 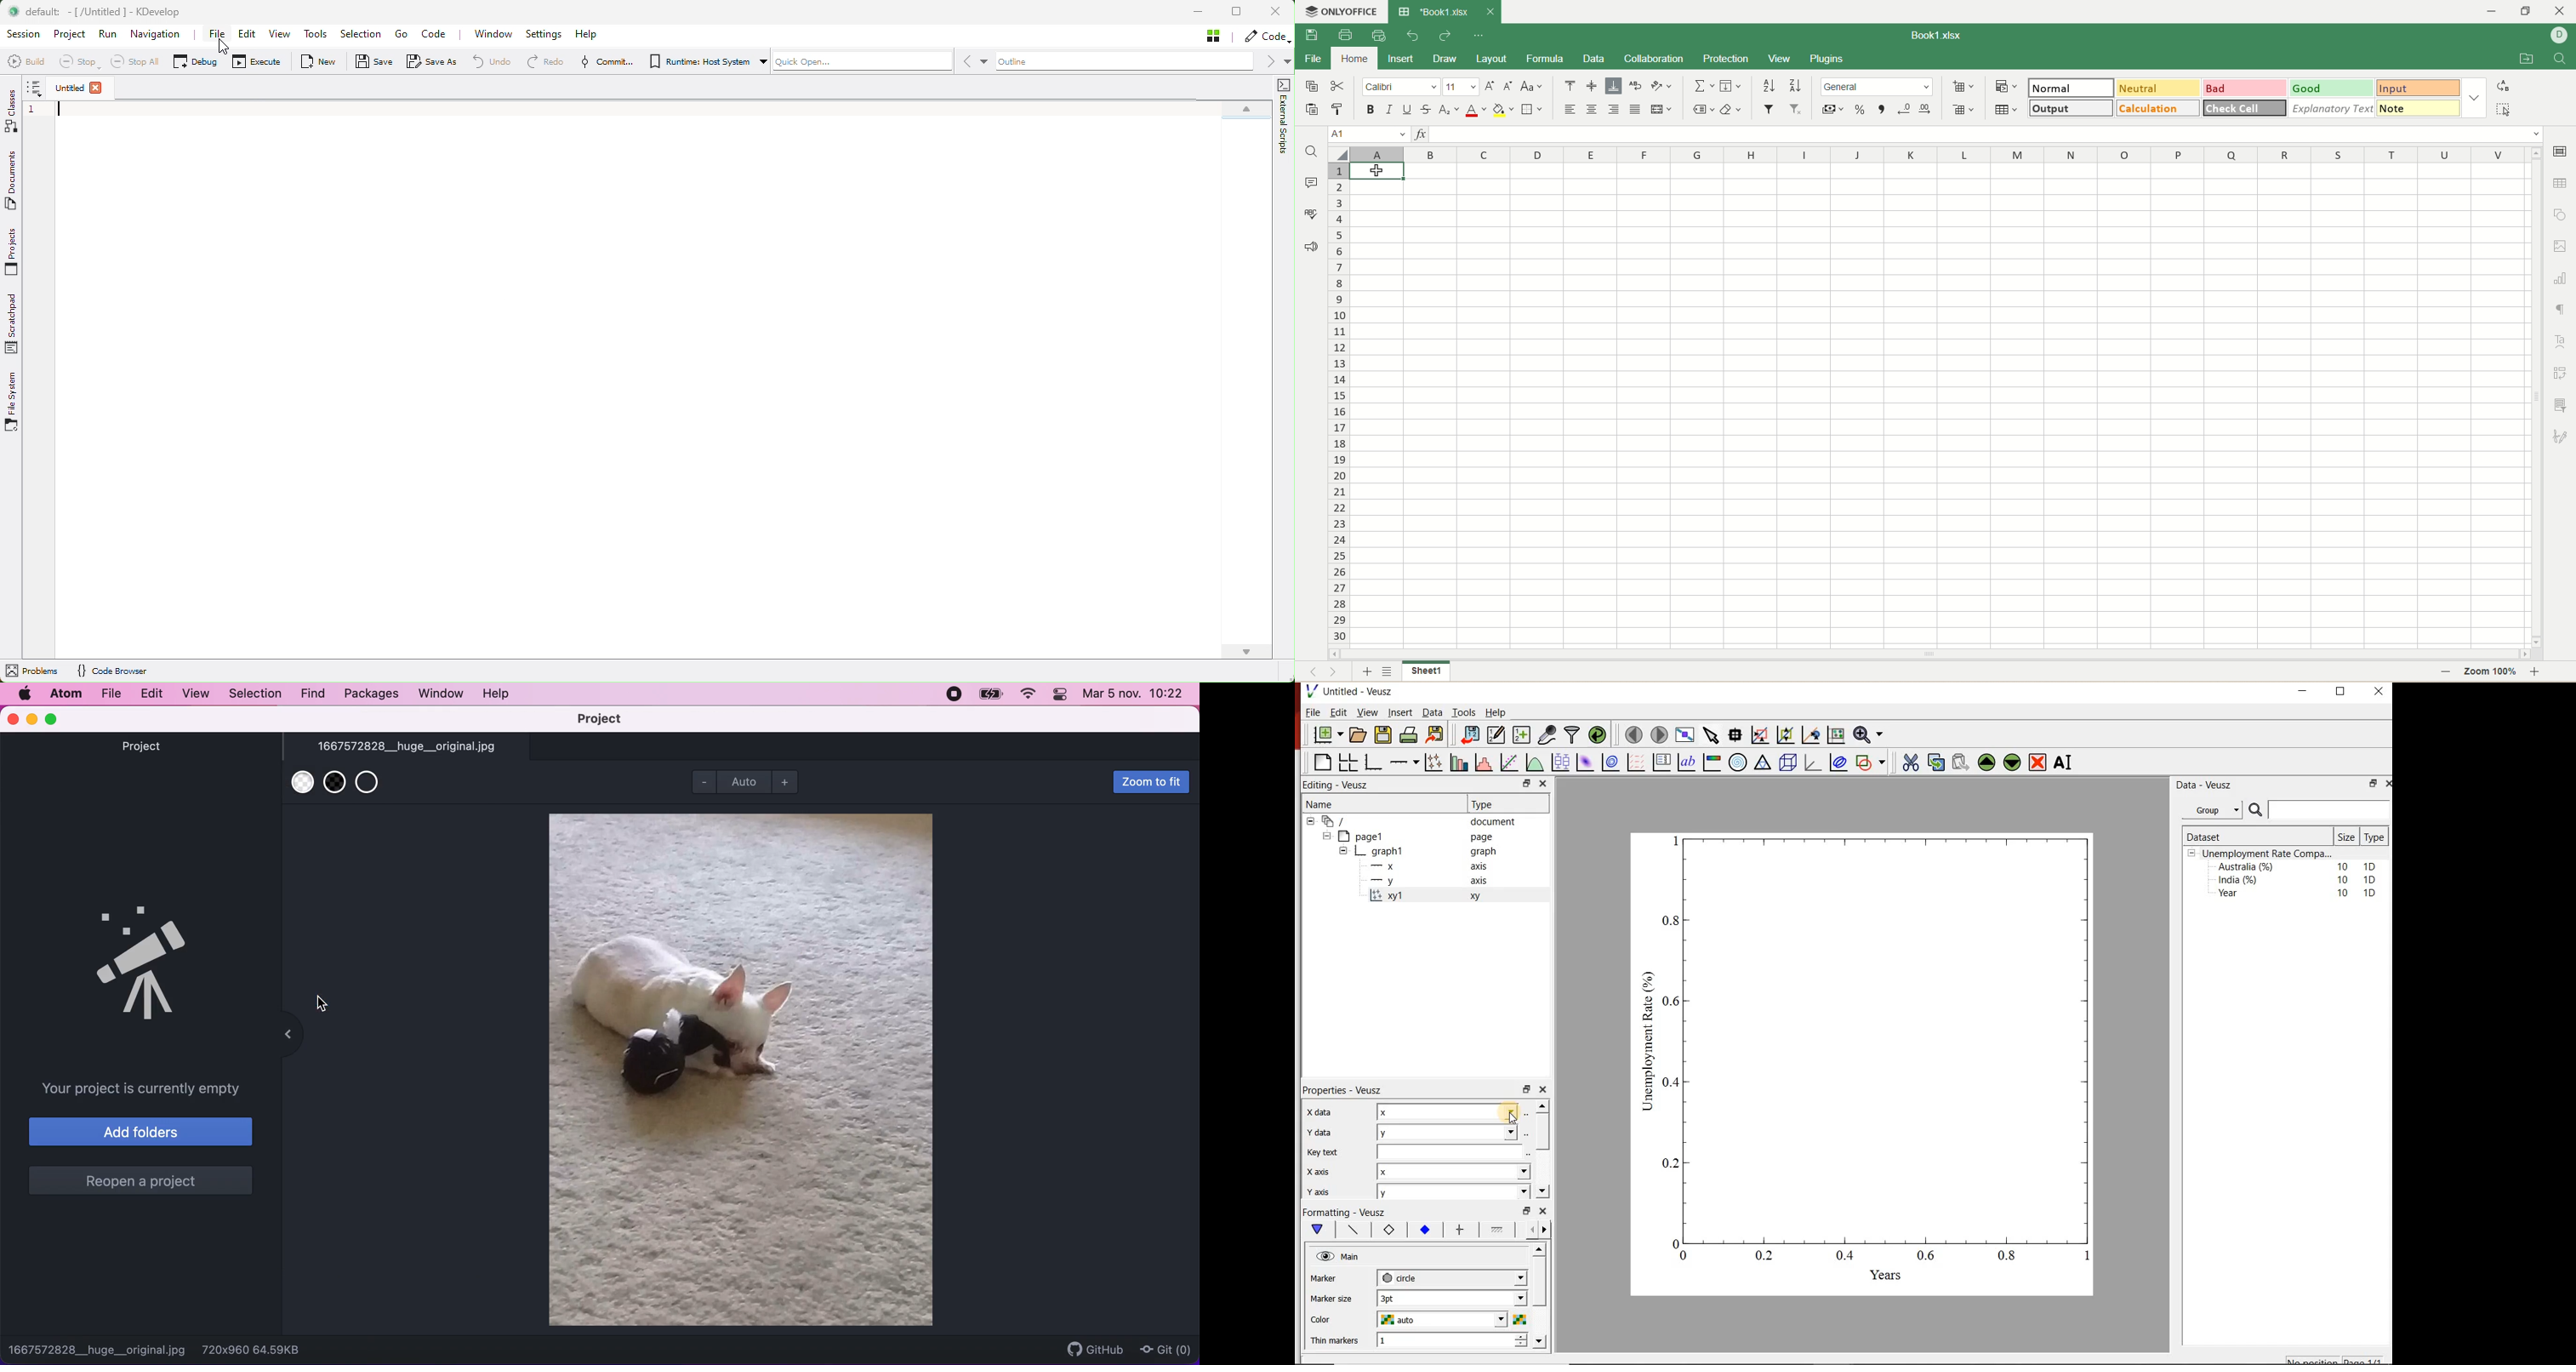 I want to click on conditional formatting, so click(x=2005, y=85).